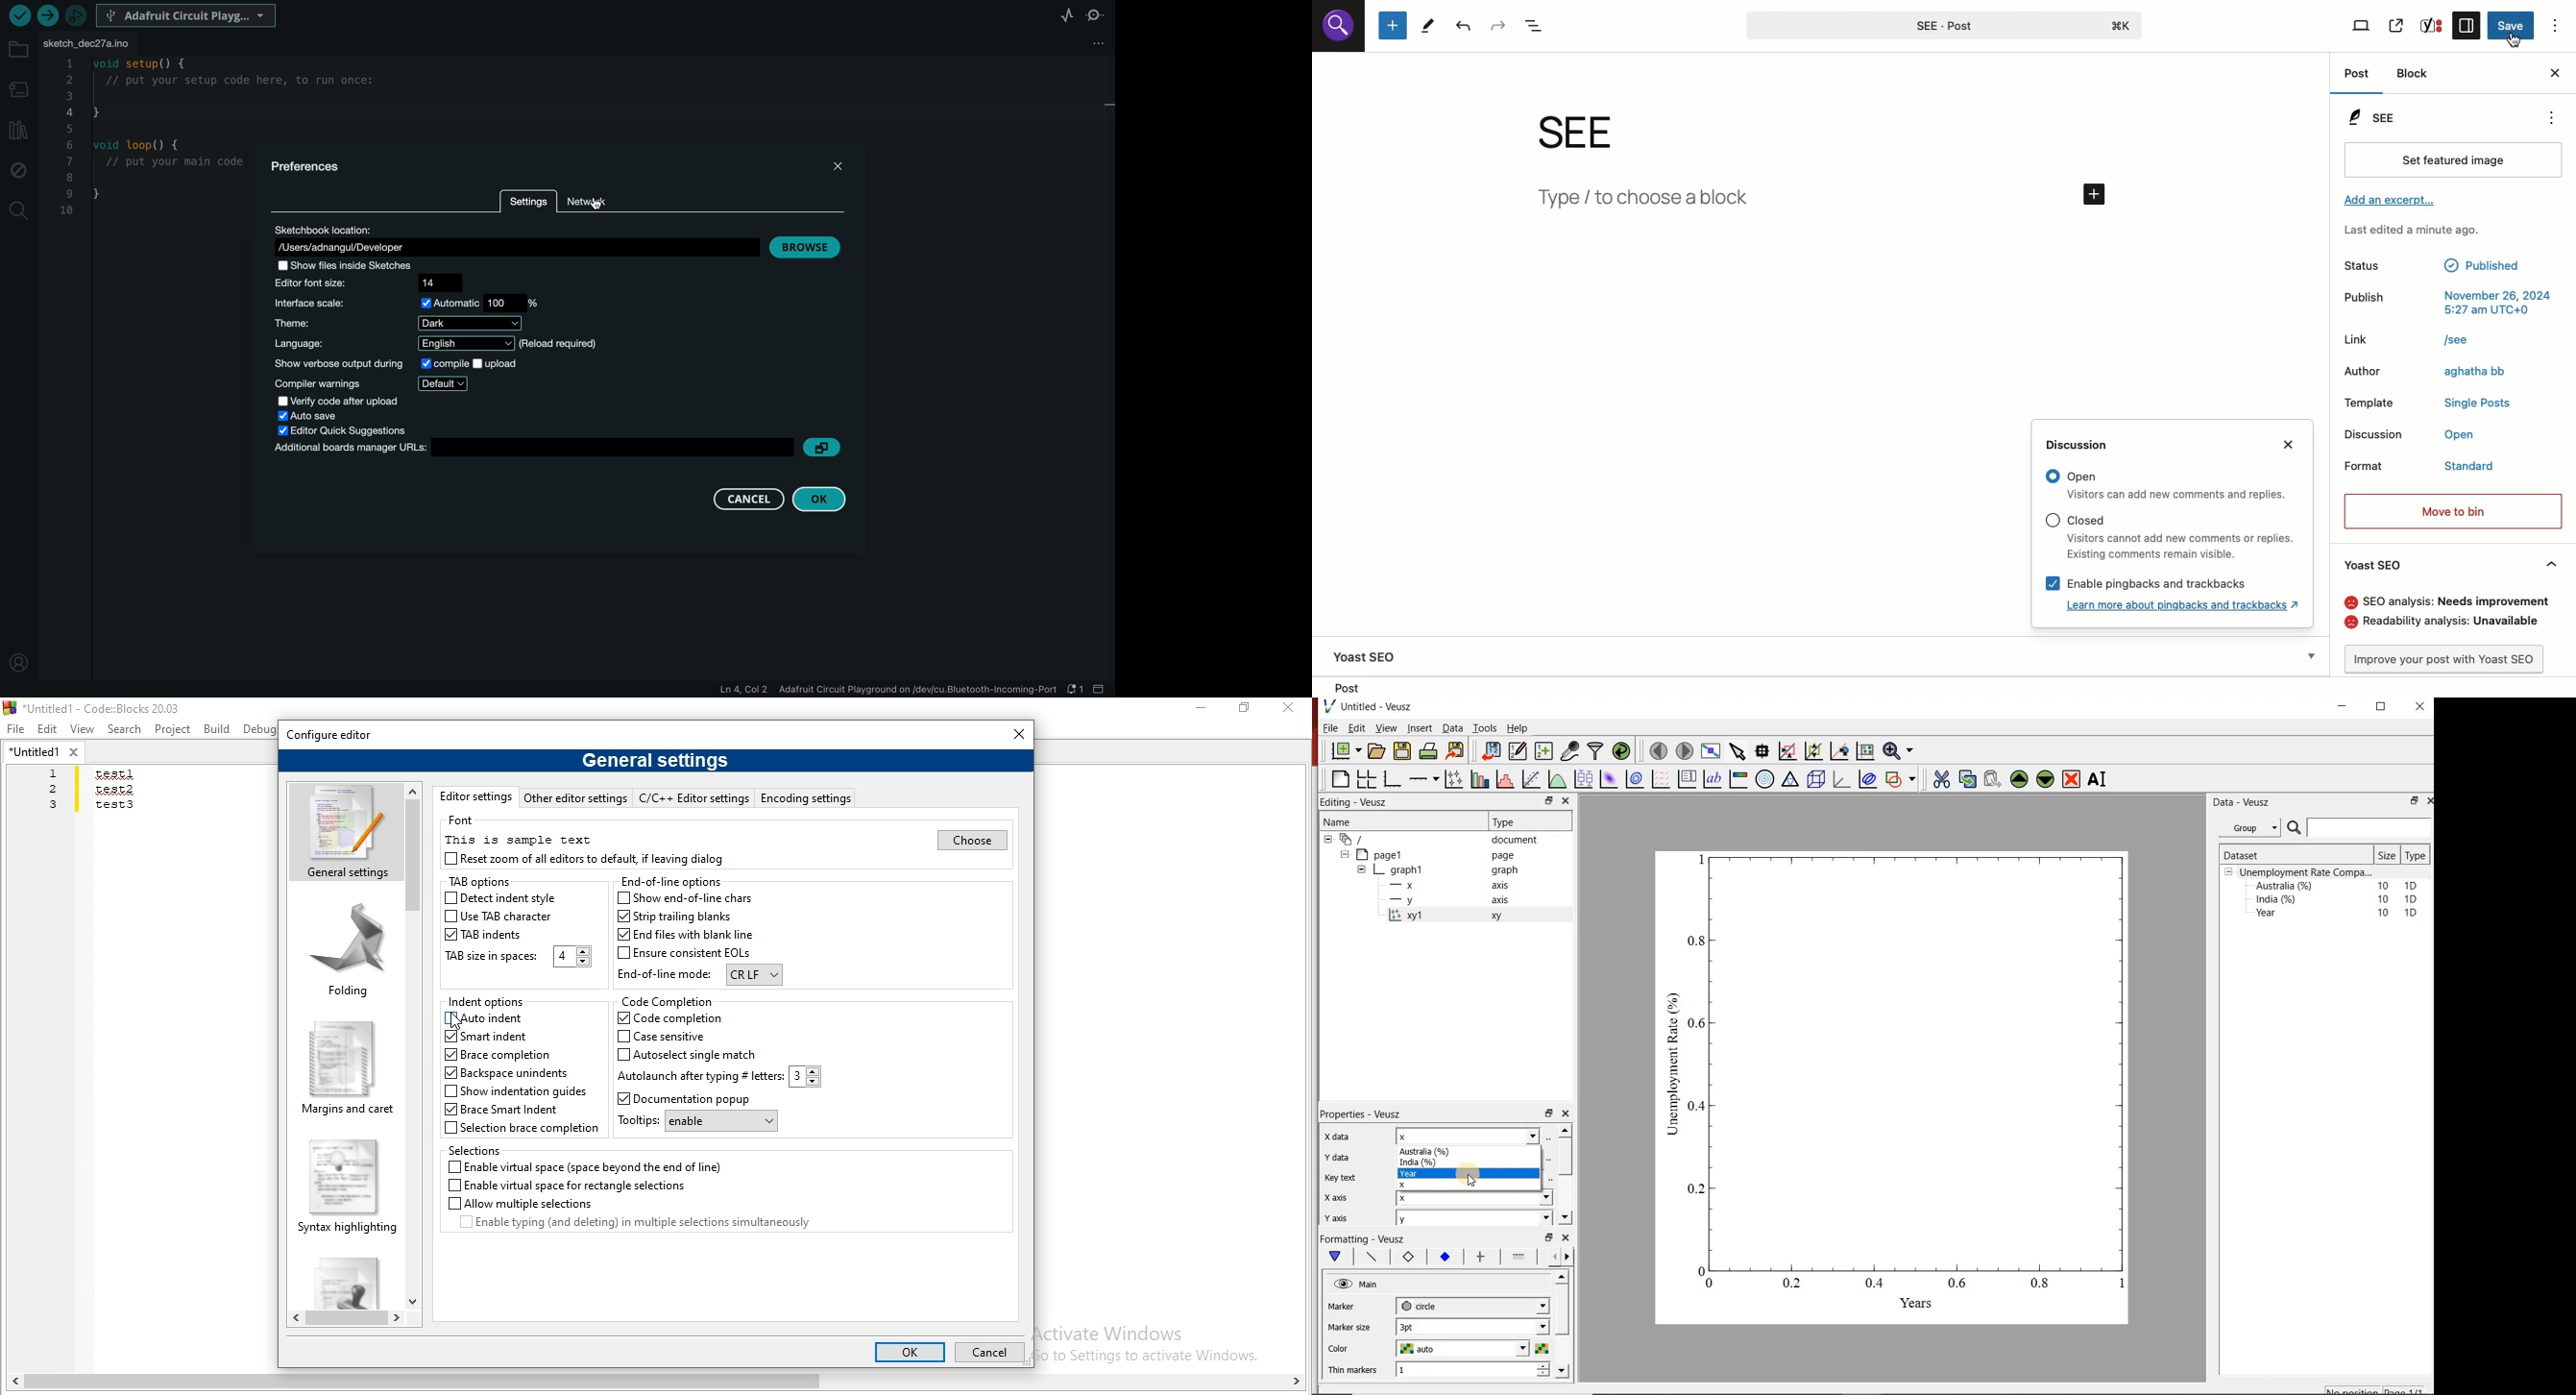  What do you see at coordinates (586, 1166) in the screenshot?
I see `Enable virtual space (space beyond the end of line)` at bounding box center [586, 1166].